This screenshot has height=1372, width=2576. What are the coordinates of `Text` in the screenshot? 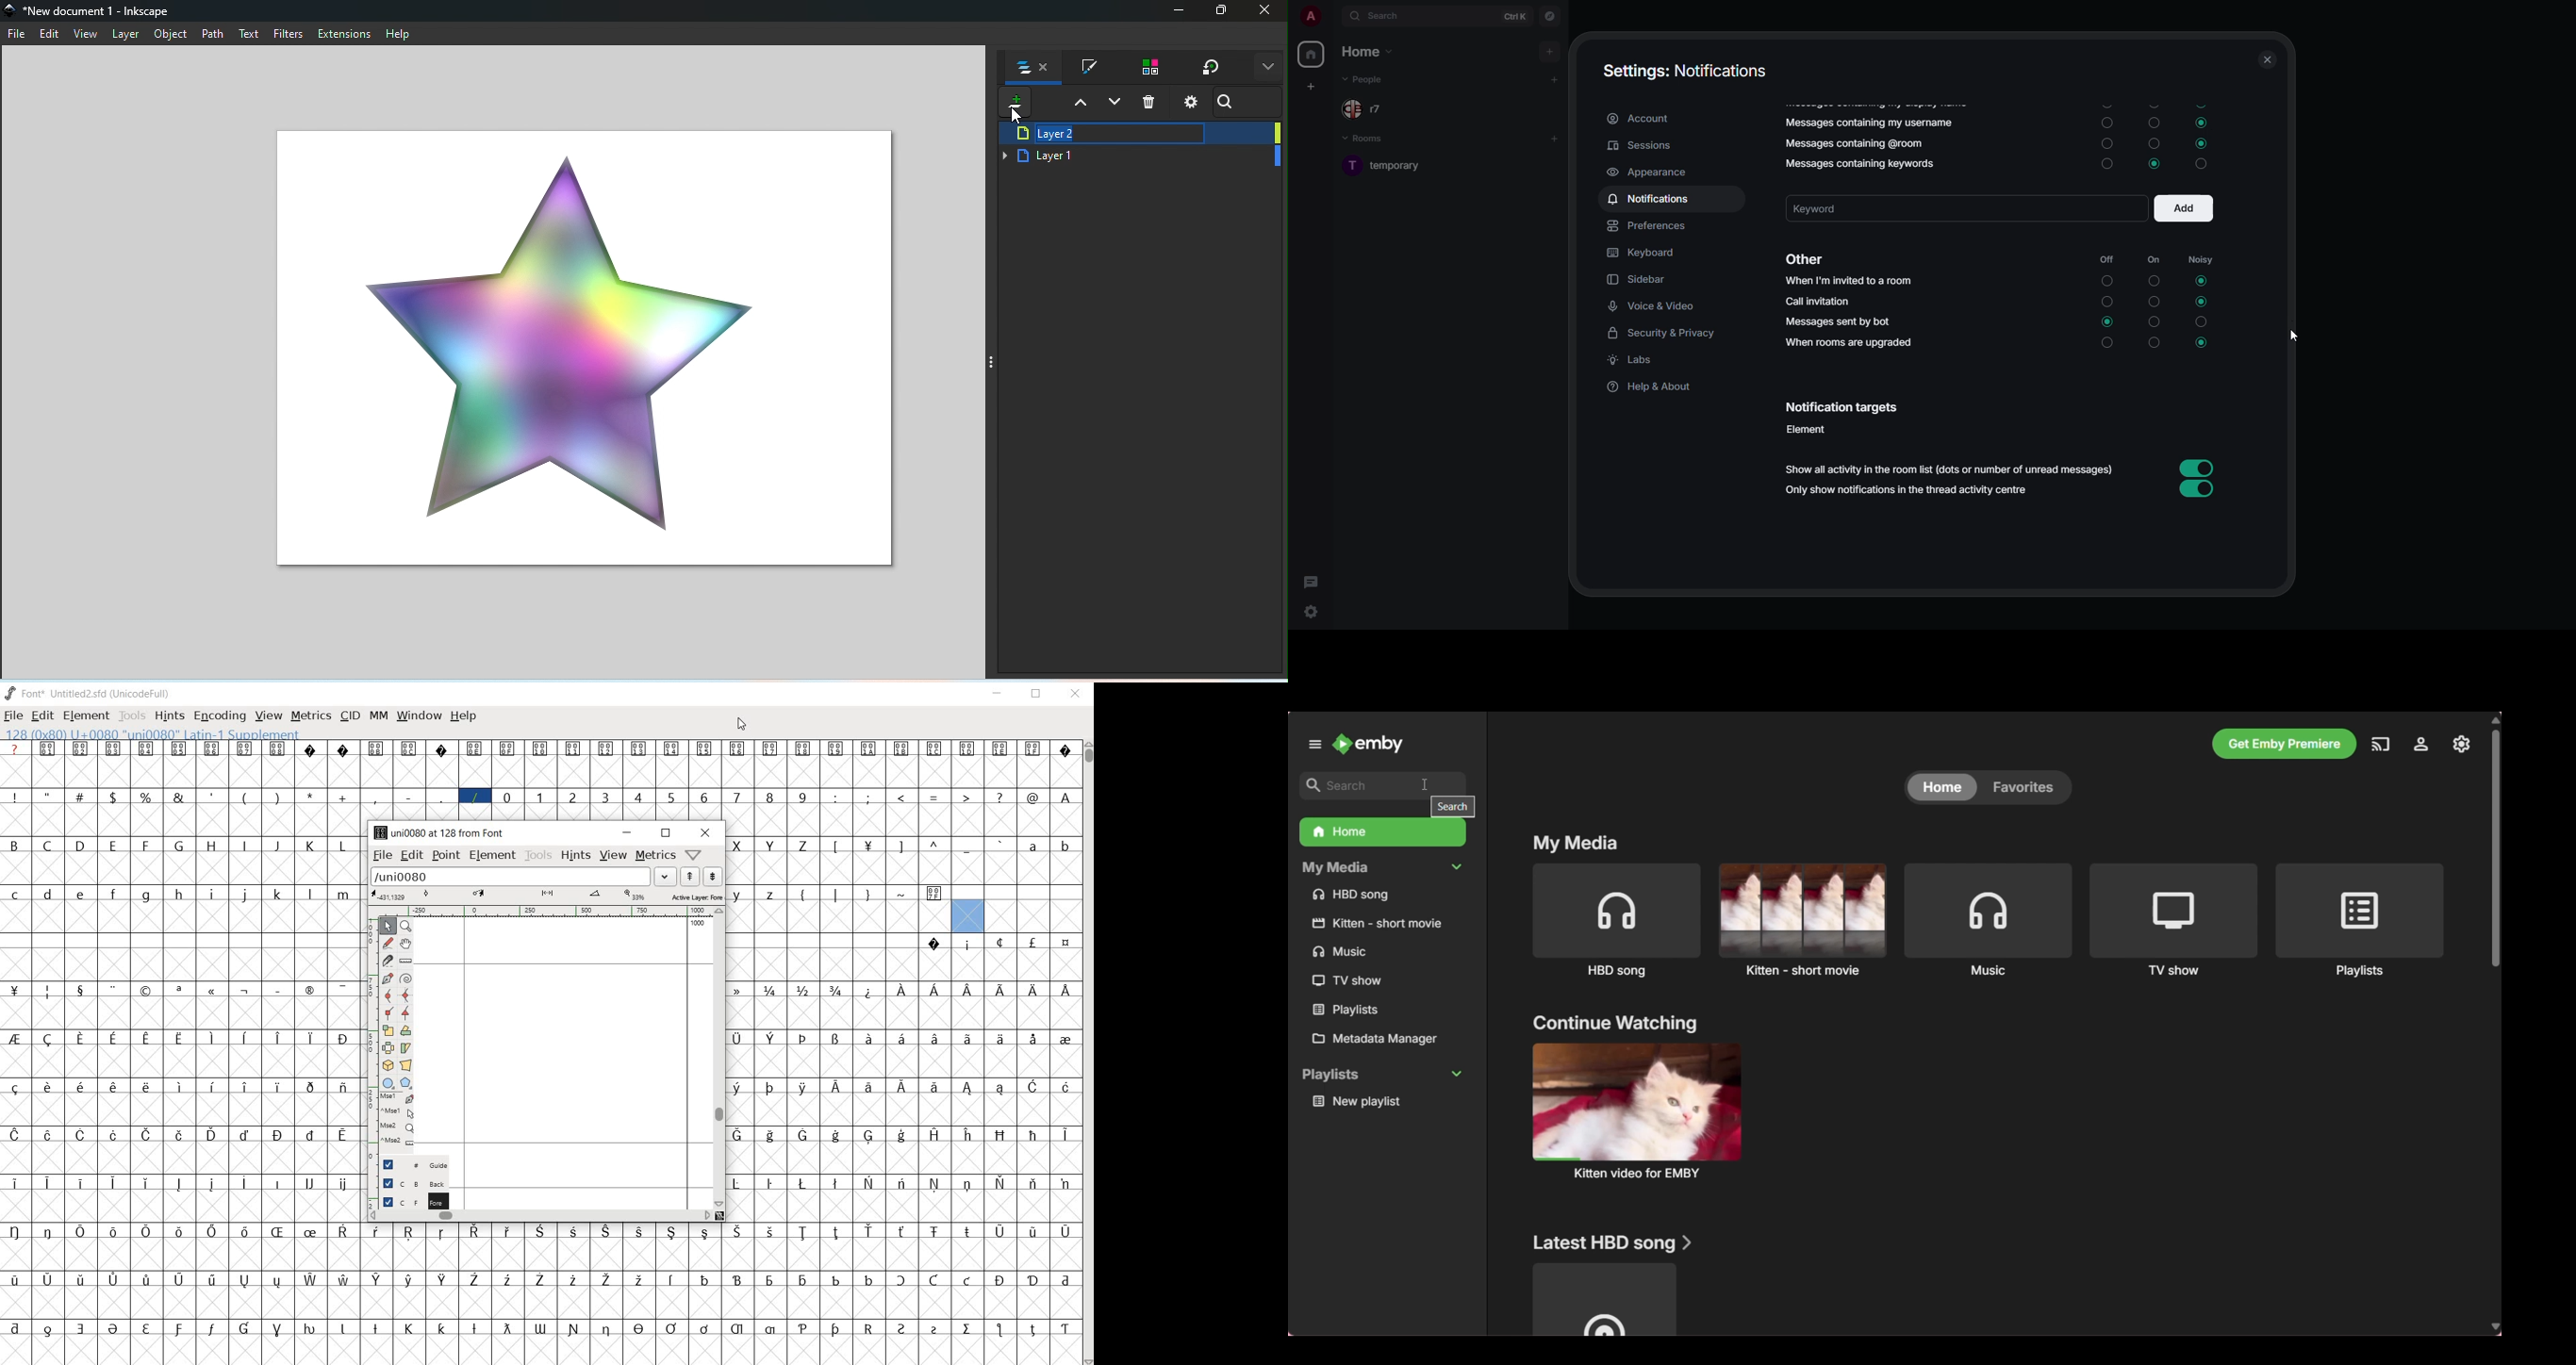 It's located at (249, 35).